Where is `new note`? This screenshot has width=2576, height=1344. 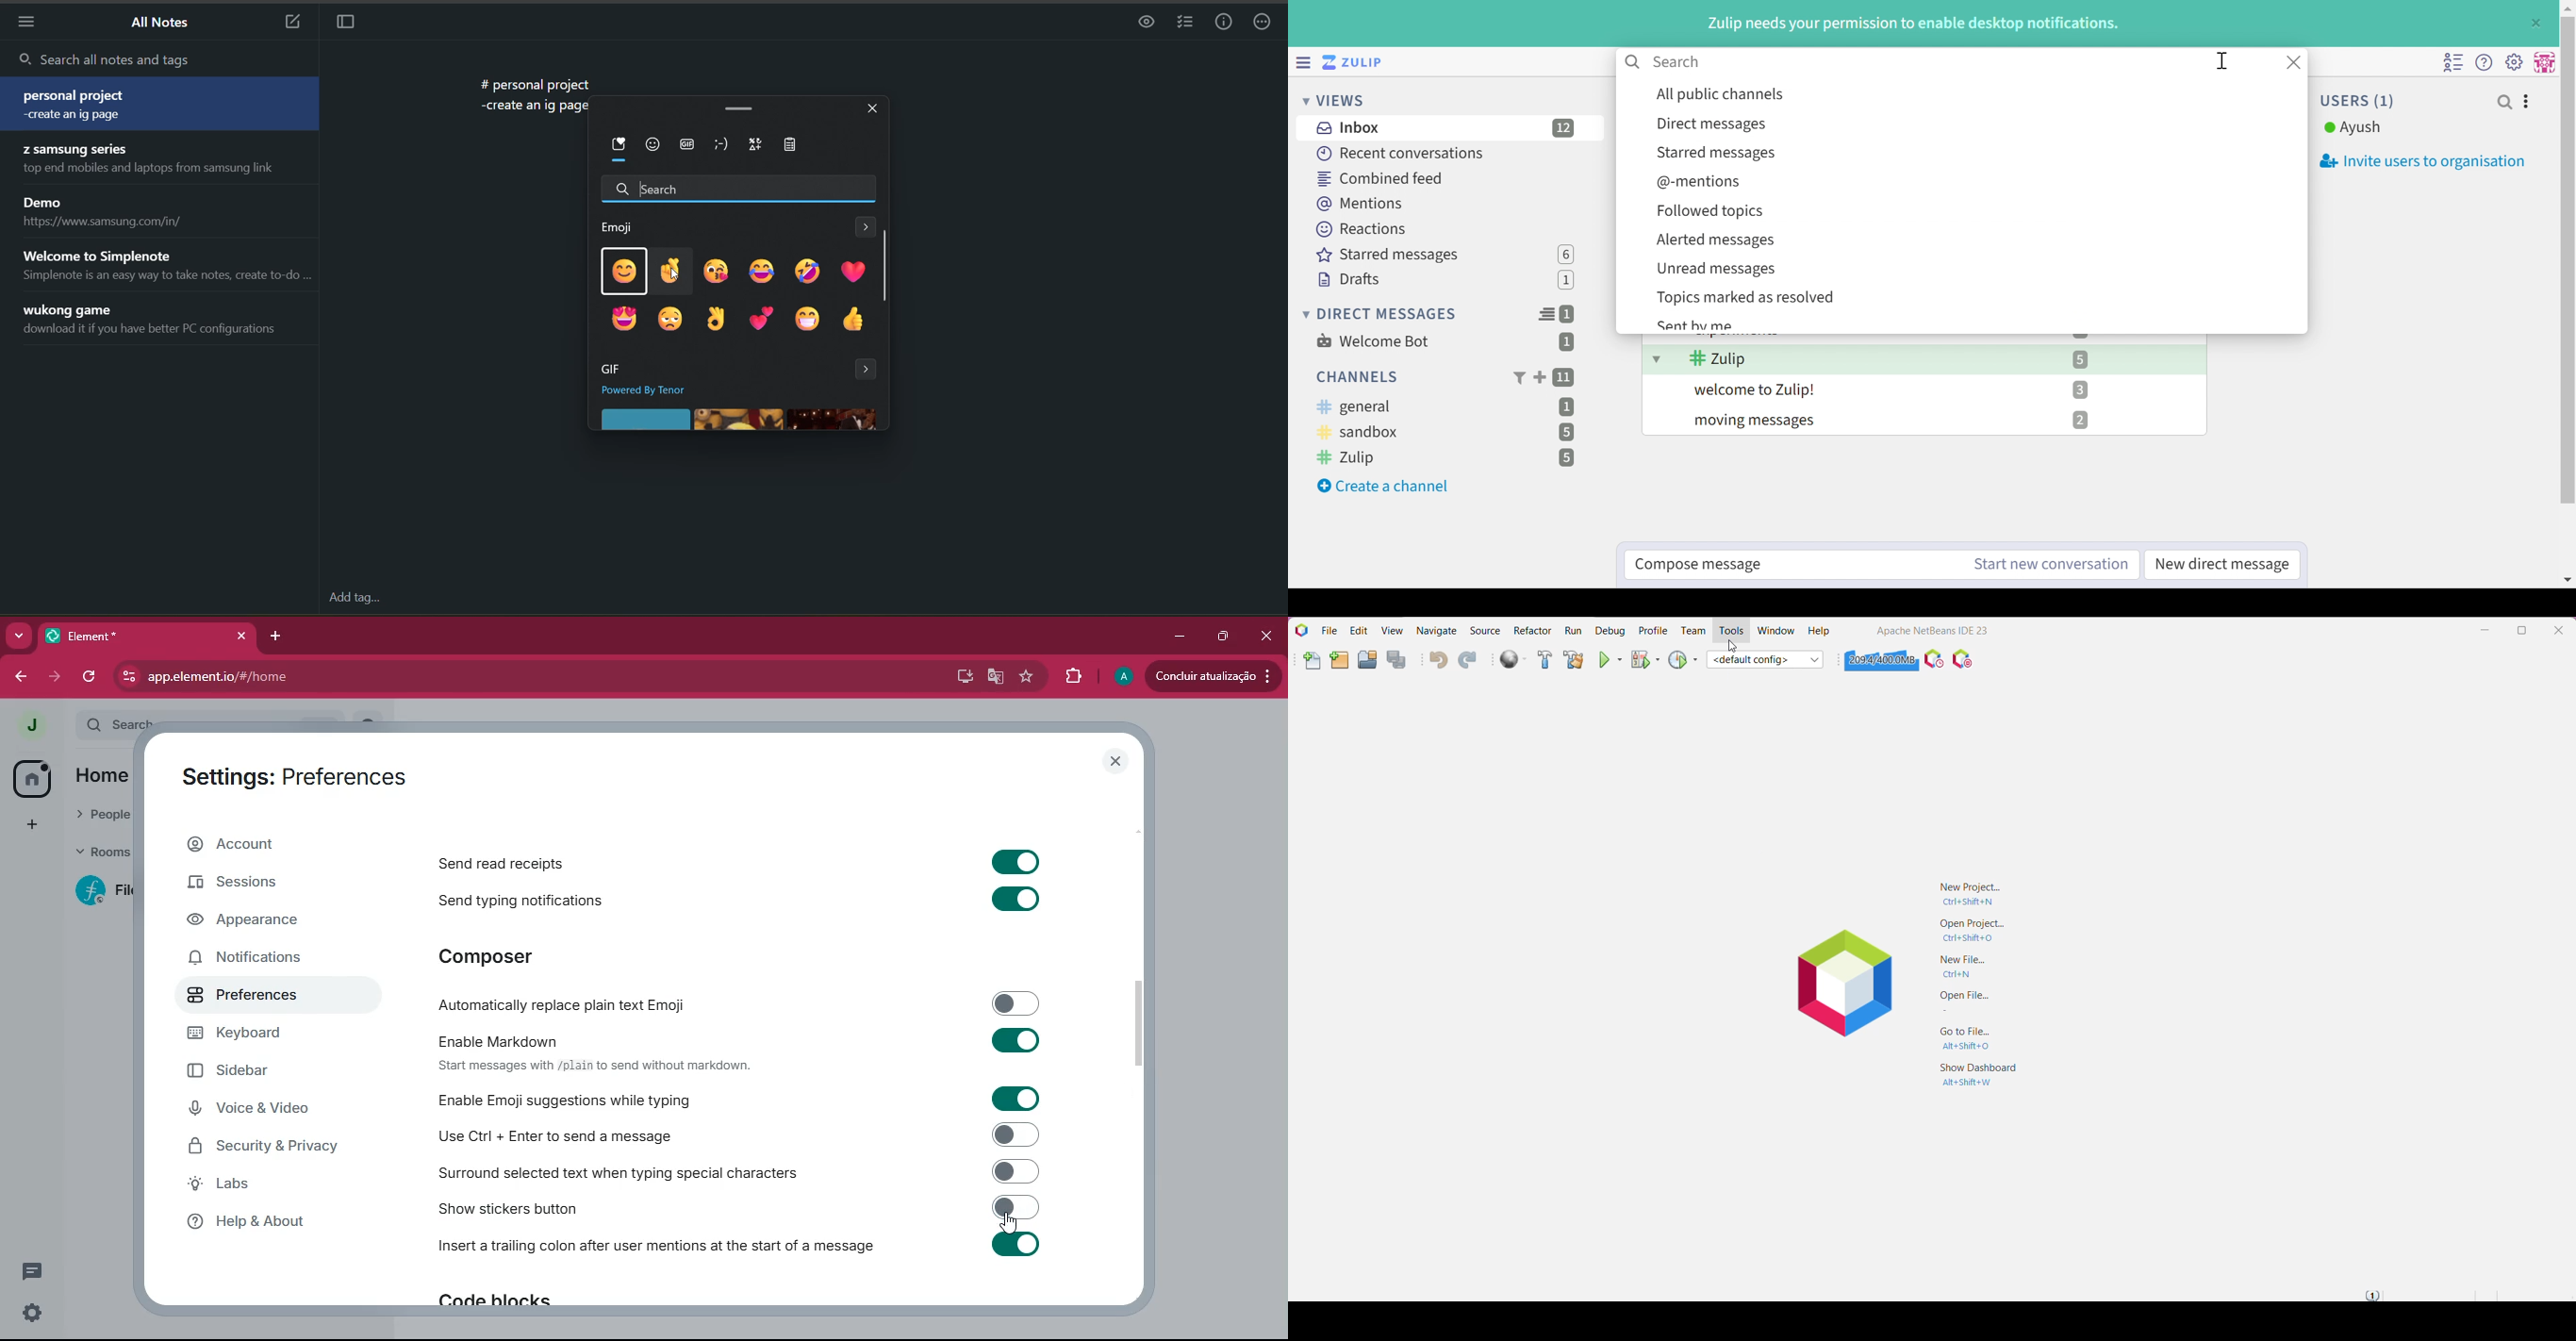 new note is located at coordinates (294, 23).